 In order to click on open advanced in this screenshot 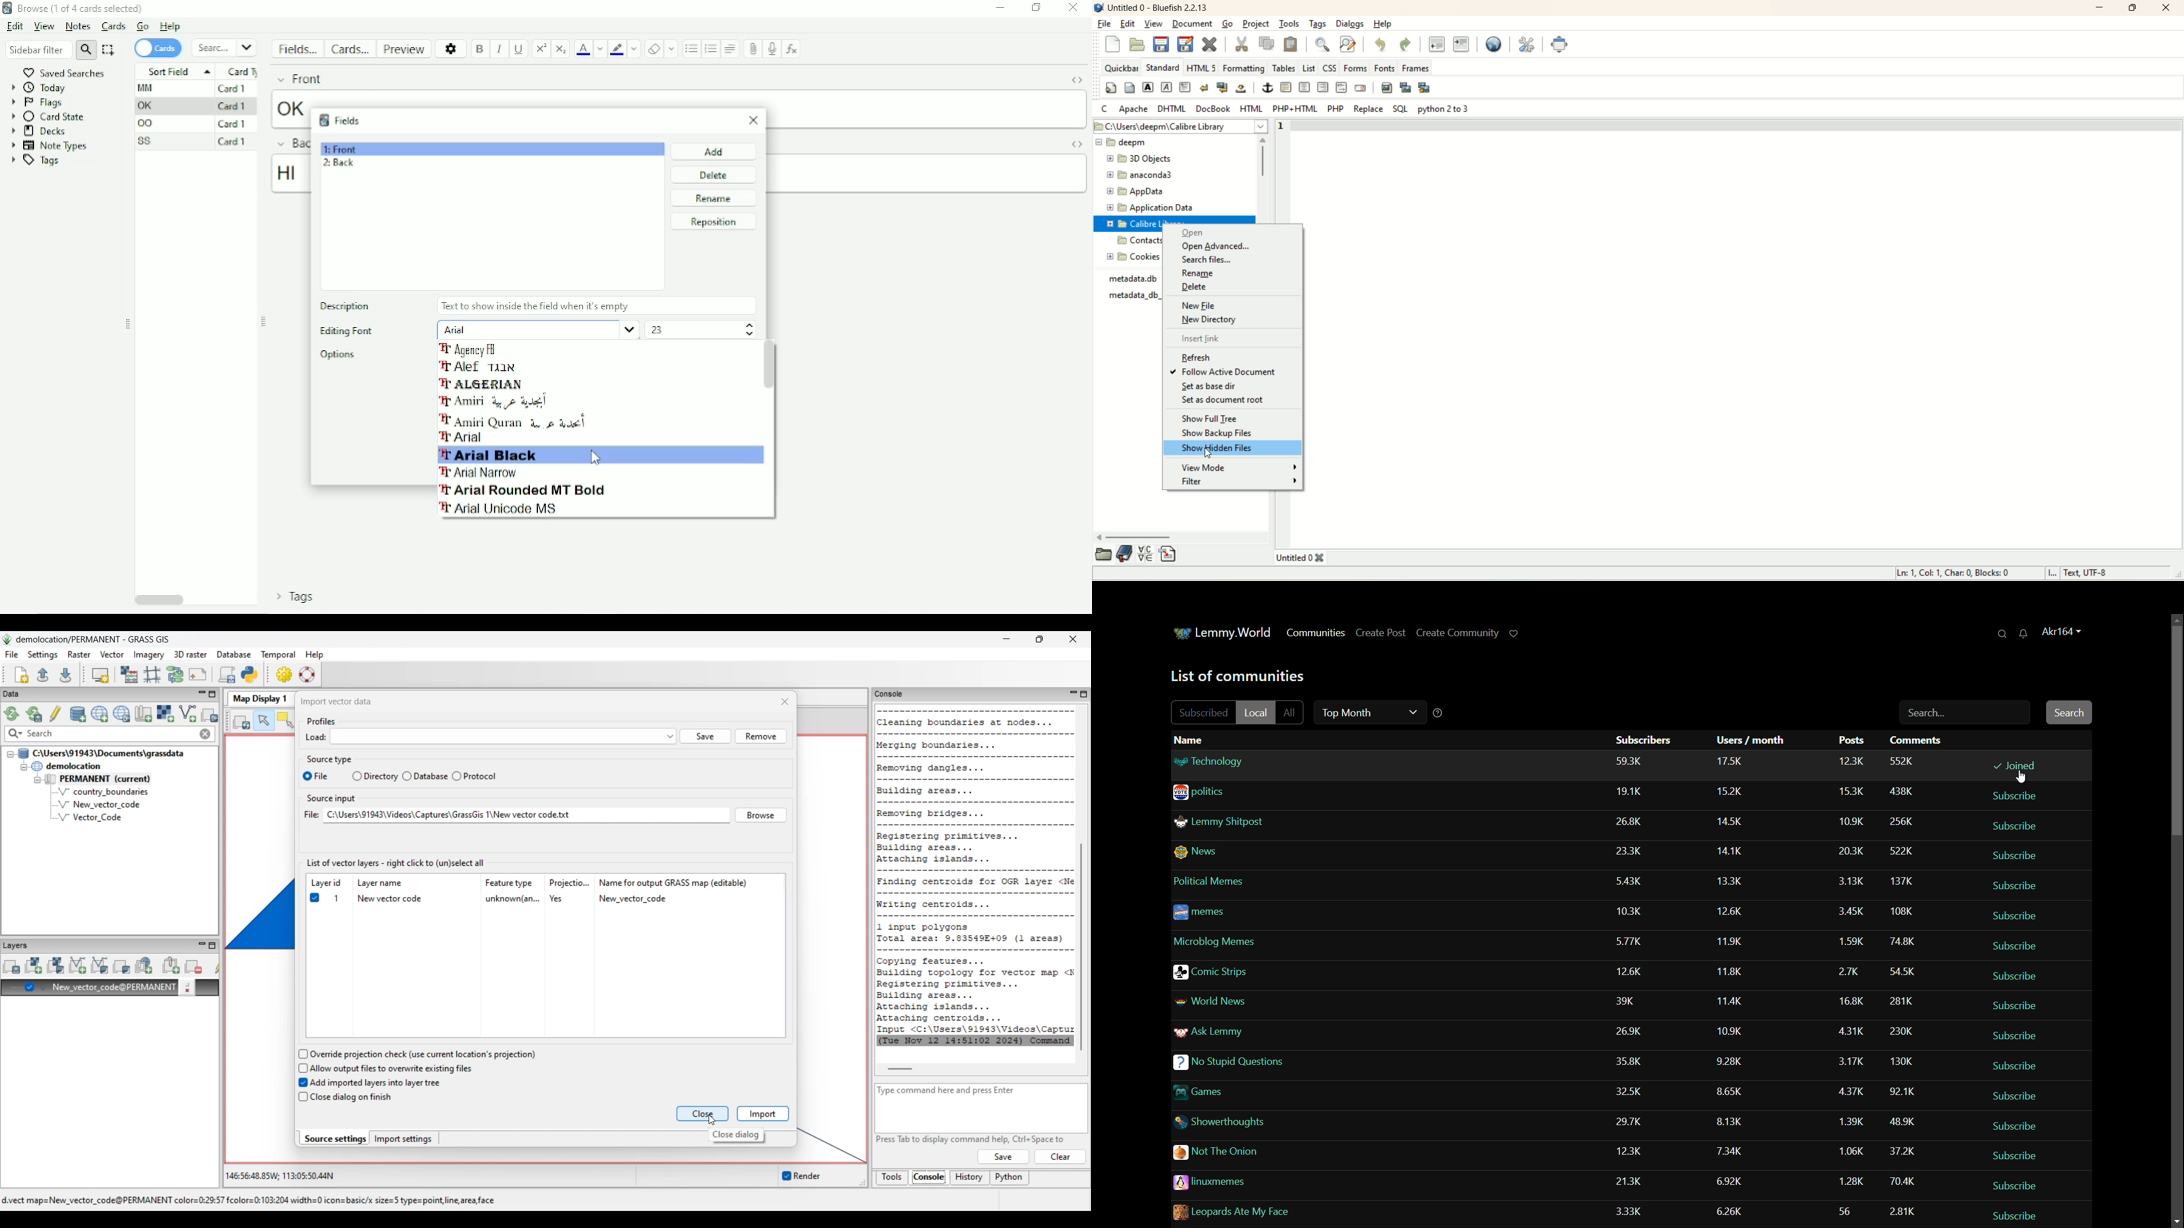, I will do `click(1215, 247)`.